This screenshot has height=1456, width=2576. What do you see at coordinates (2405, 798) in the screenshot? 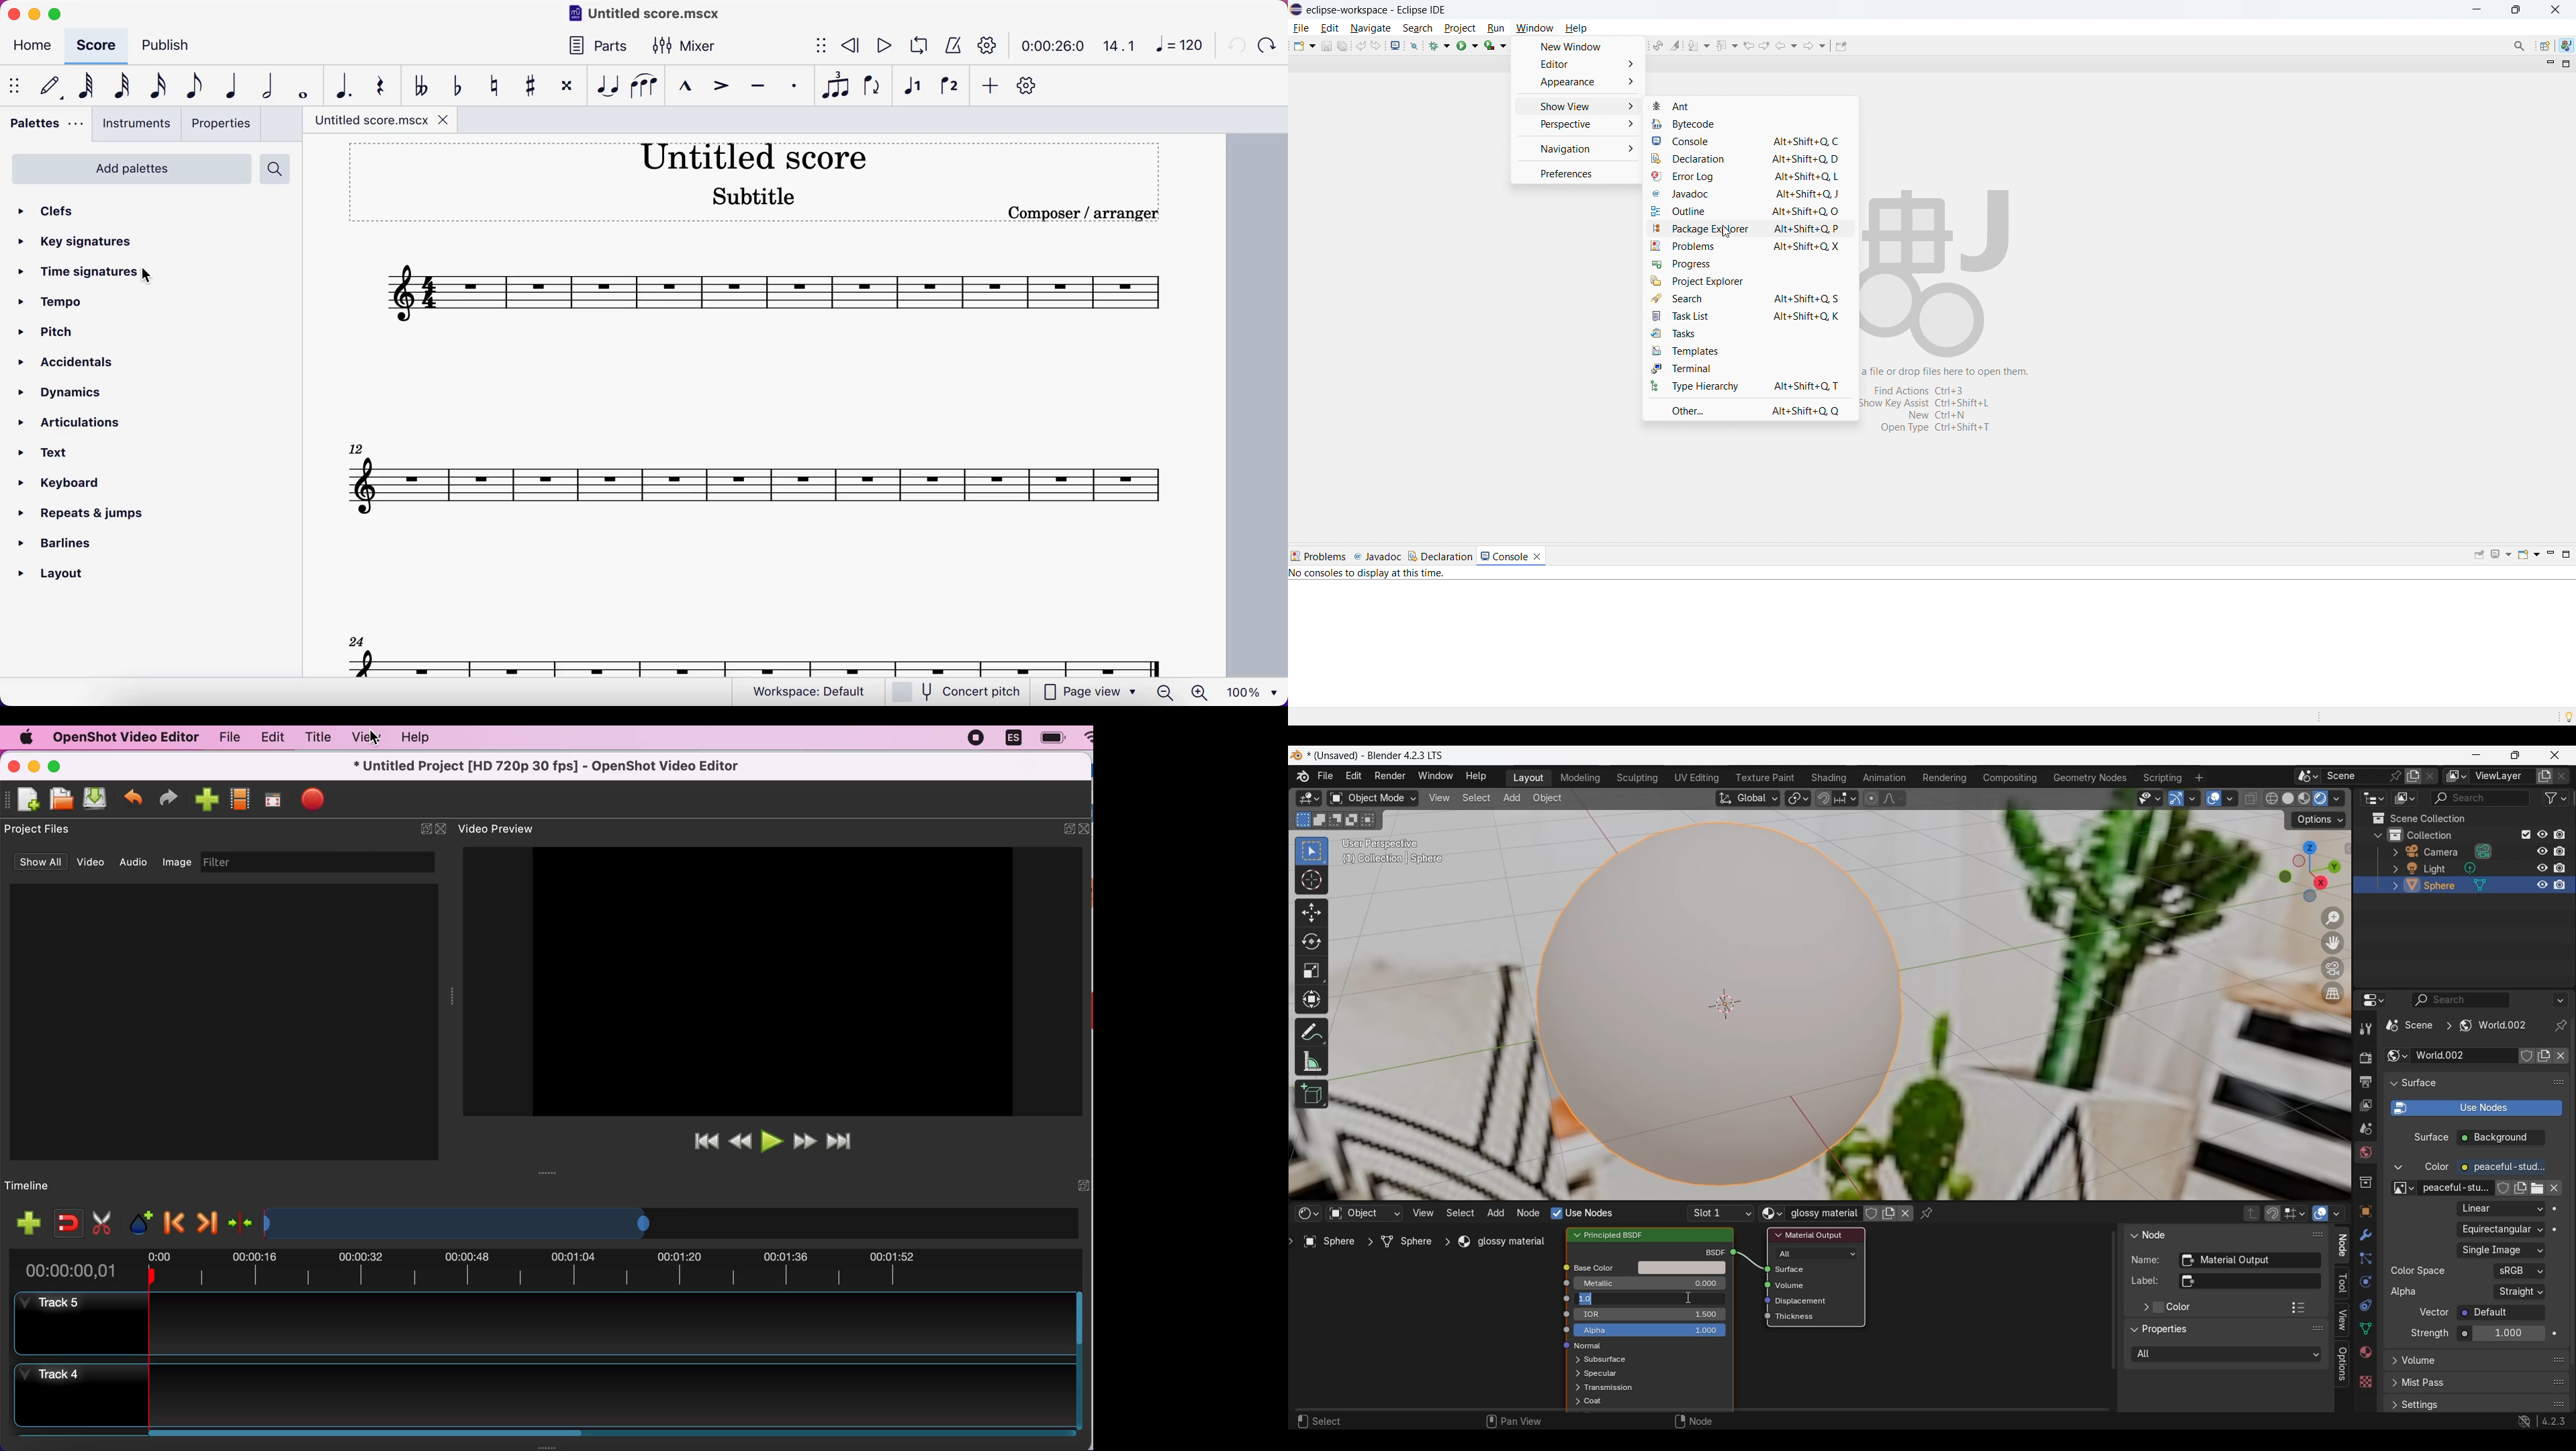
I see `Display mode` at bounding box center [2405, 798].